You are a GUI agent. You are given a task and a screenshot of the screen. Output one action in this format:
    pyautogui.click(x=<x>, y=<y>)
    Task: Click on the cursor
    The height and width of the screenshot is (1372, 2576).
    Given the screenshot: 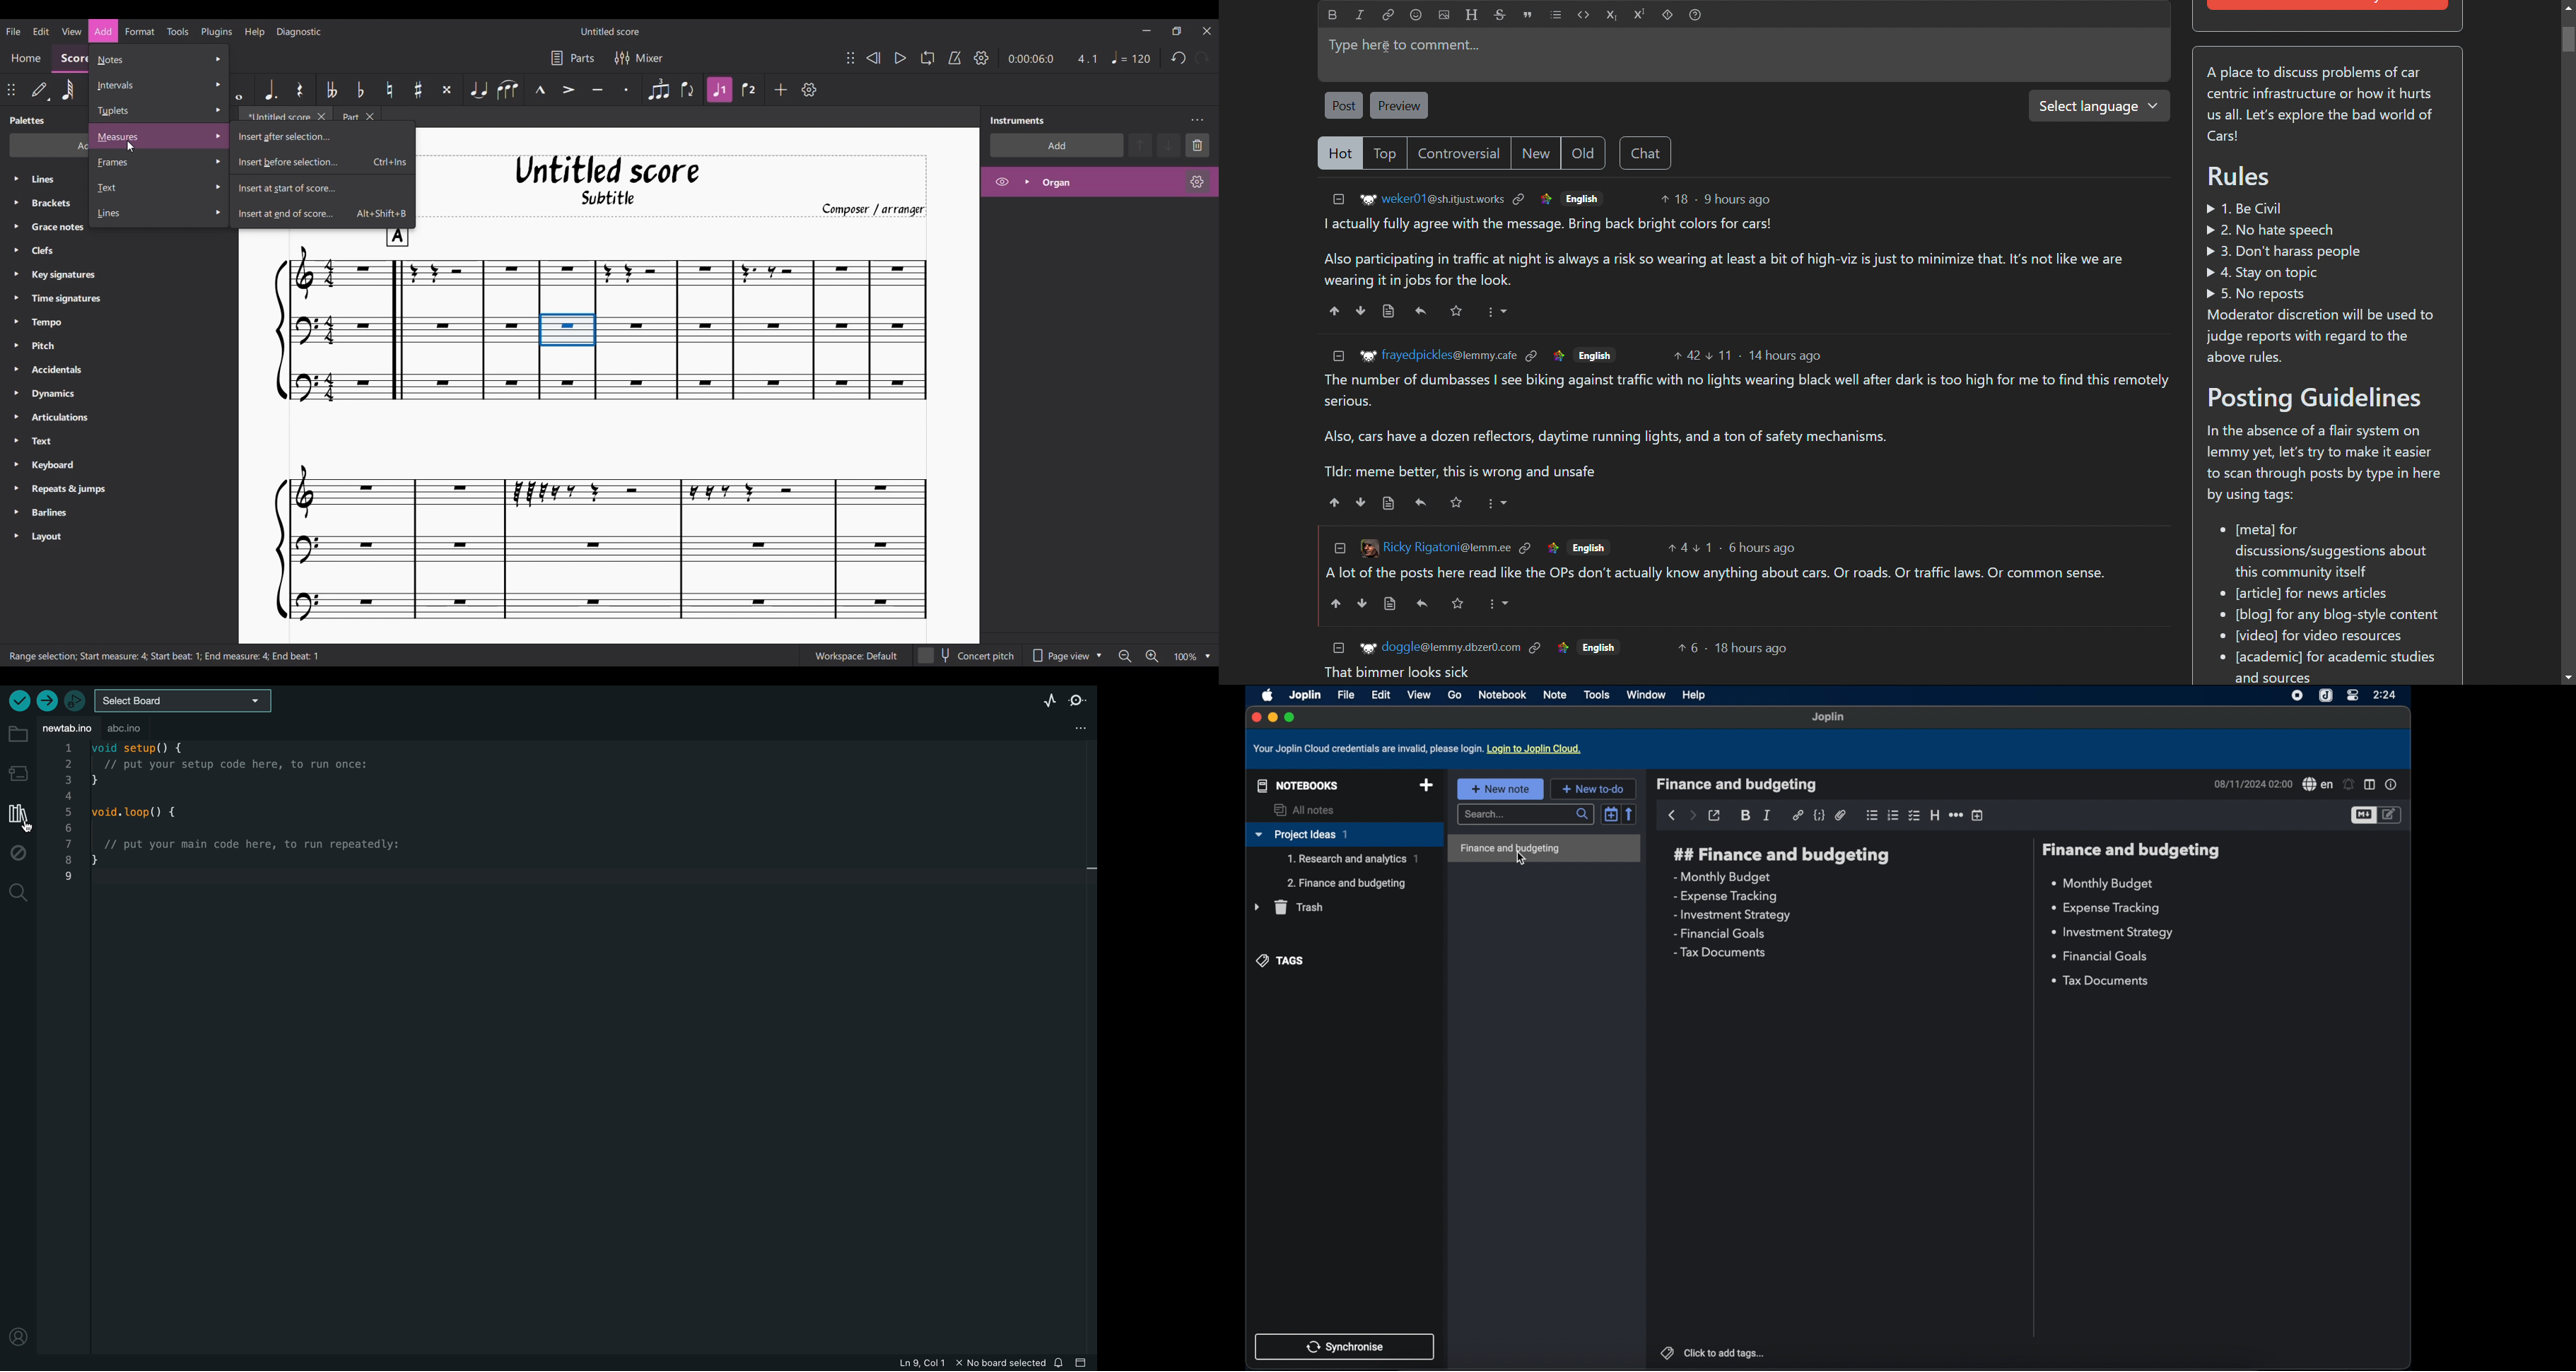 What is the action you would take?
    pyautogui.click(x=139, y=149)
    